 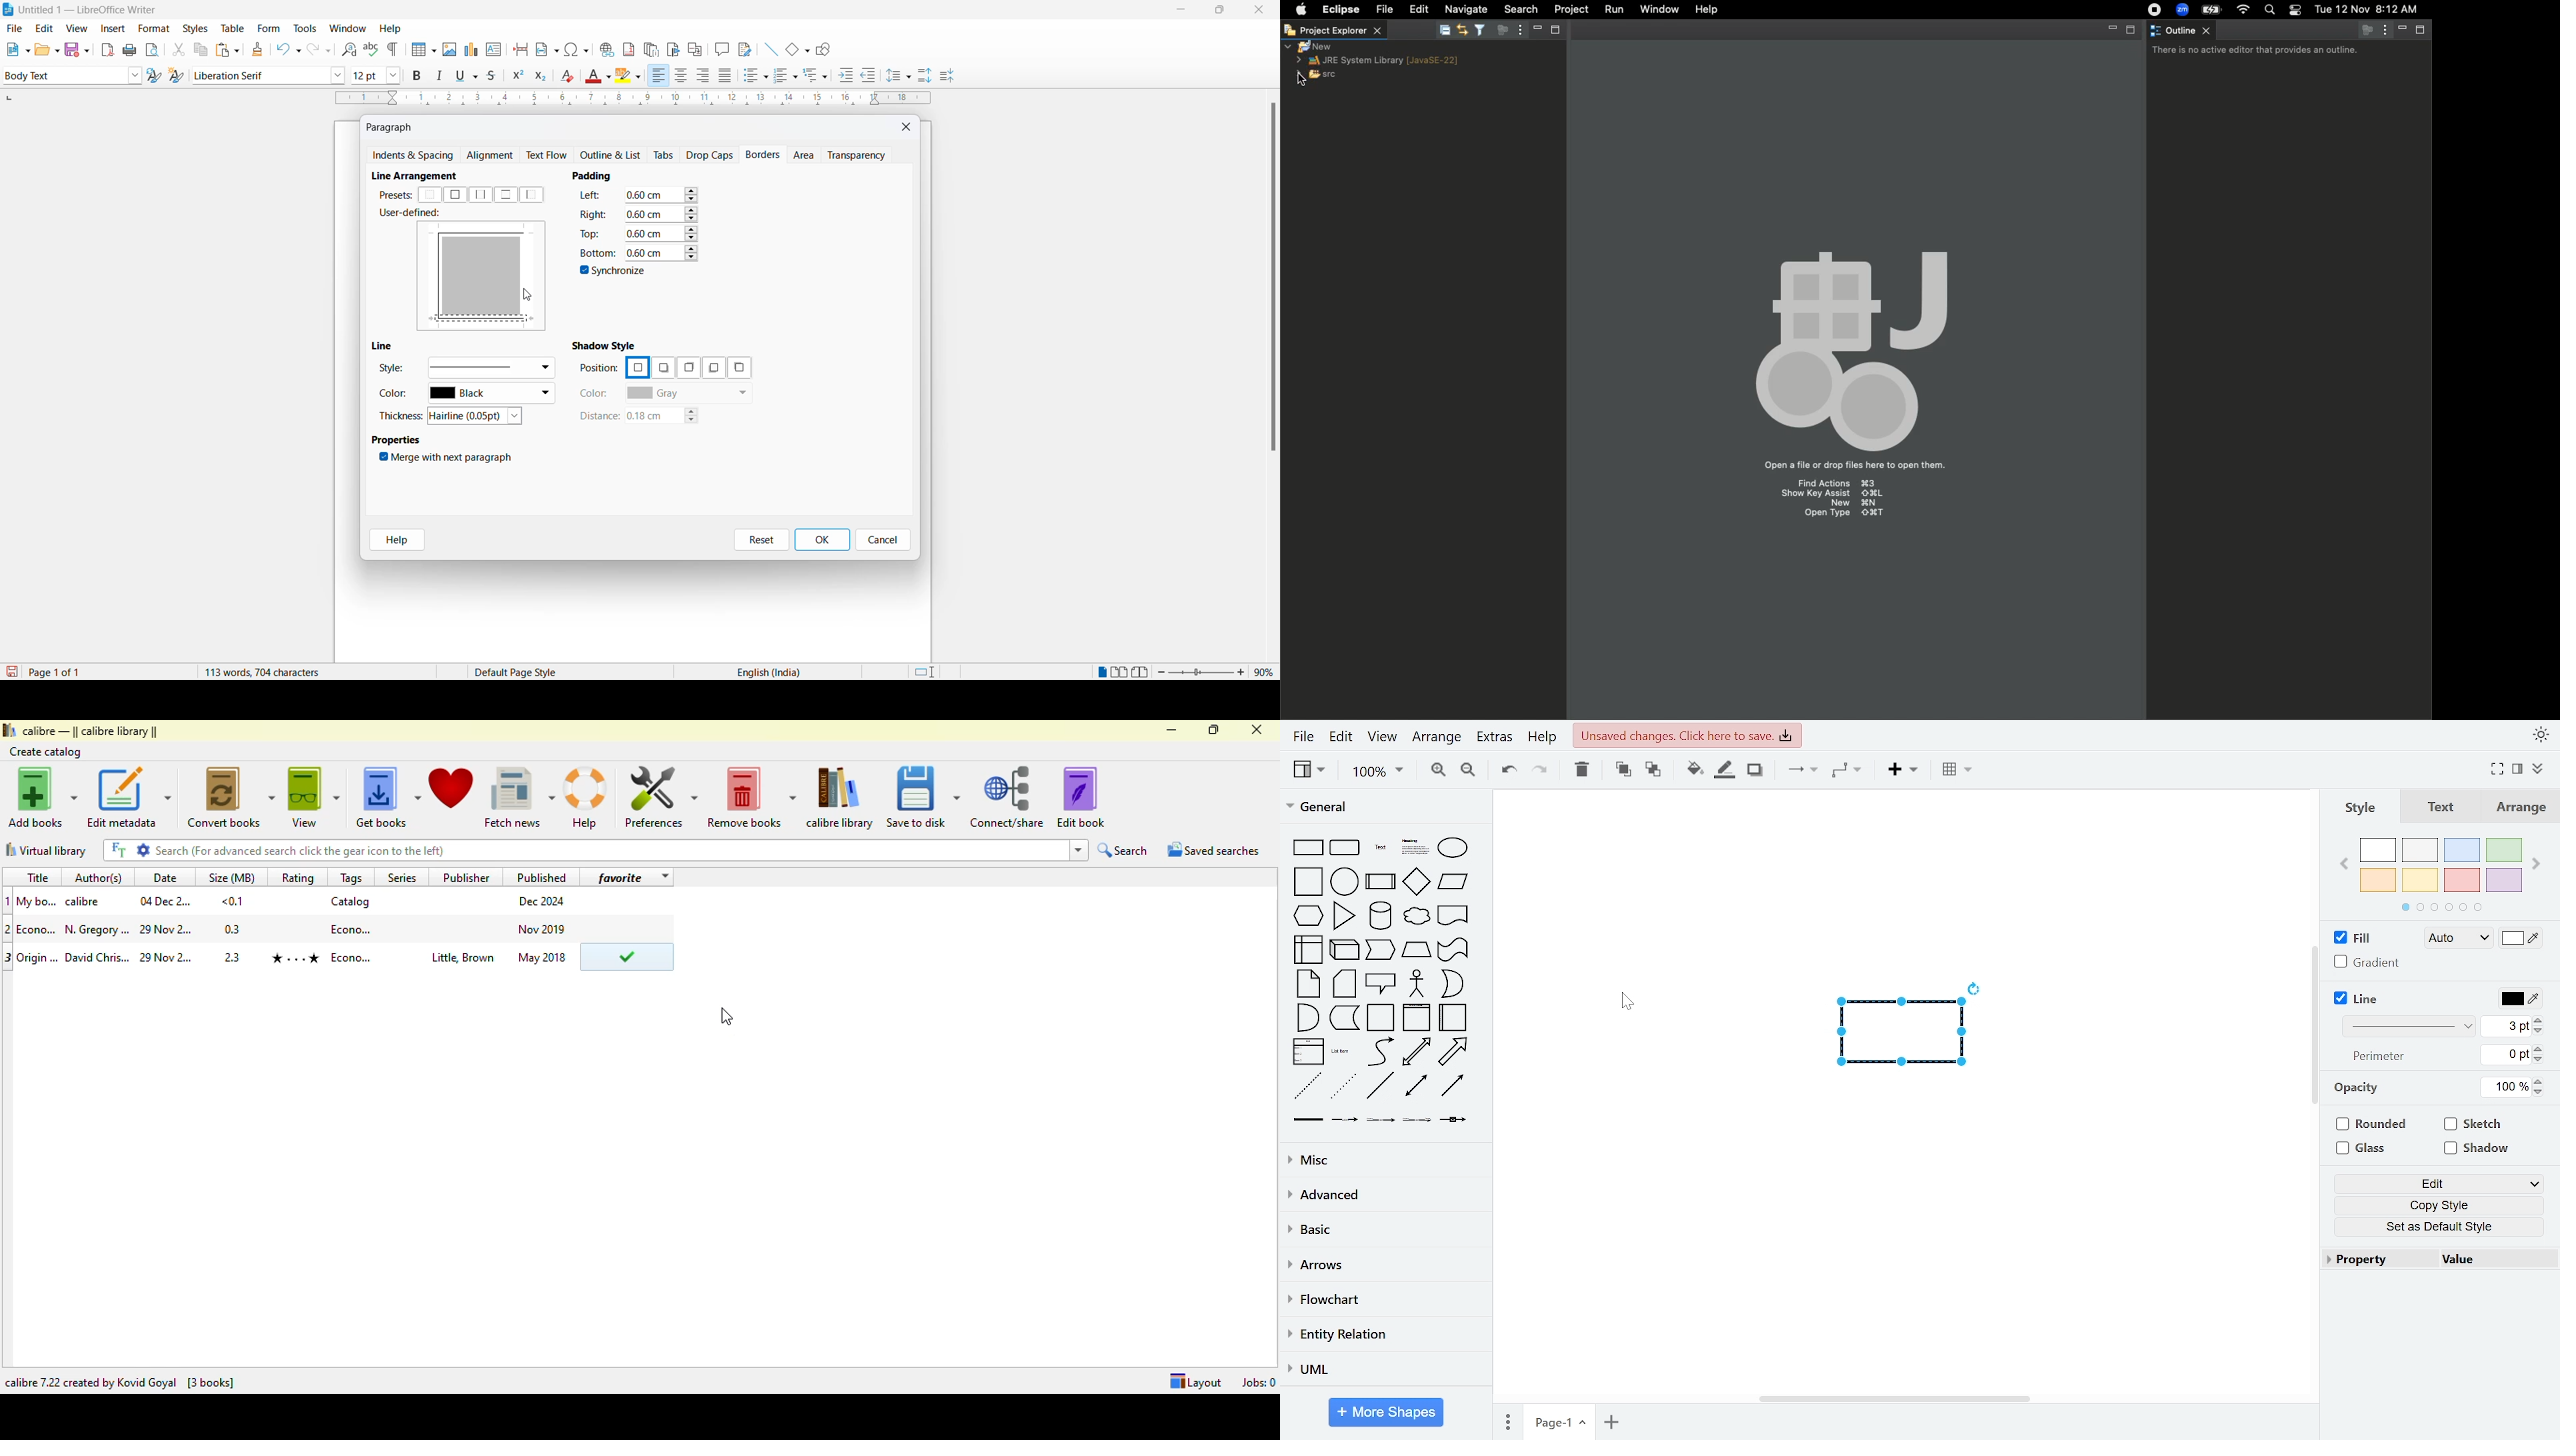 I want to click on insert, so click(x=1902, y=771).